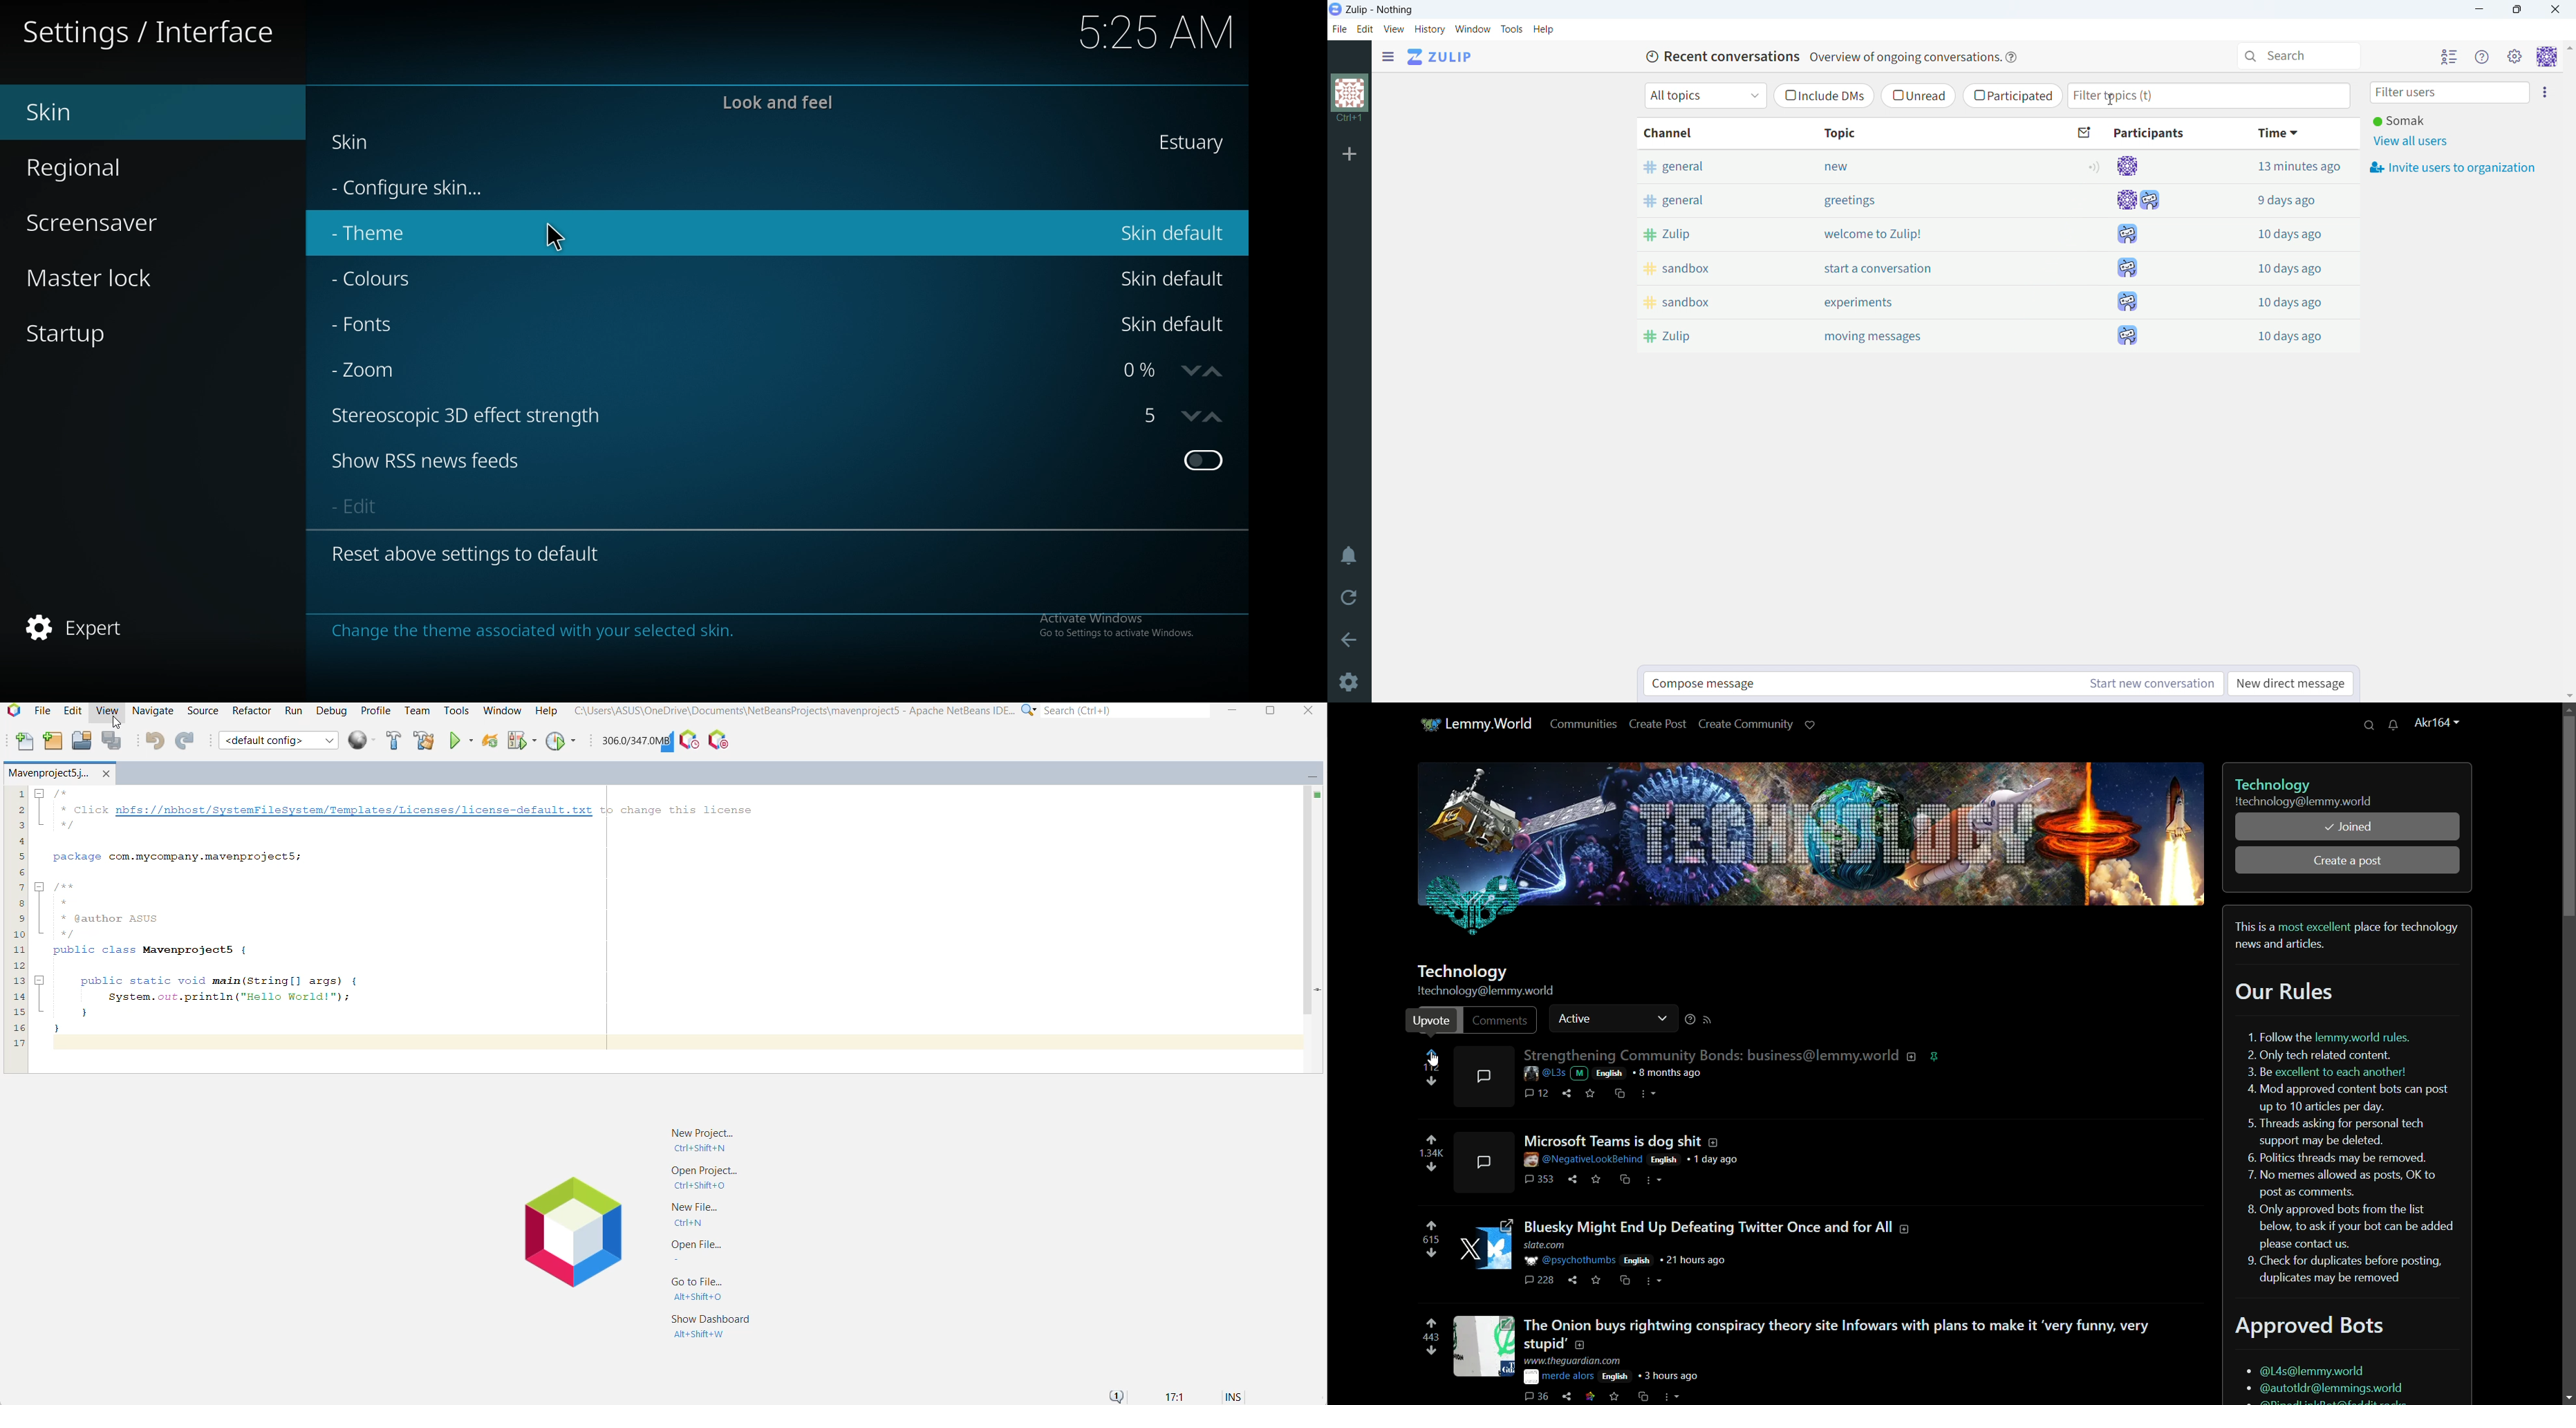  Describe the element at coordinates (2278, 334) in the screenshot. I see `10 days ago` at that location.